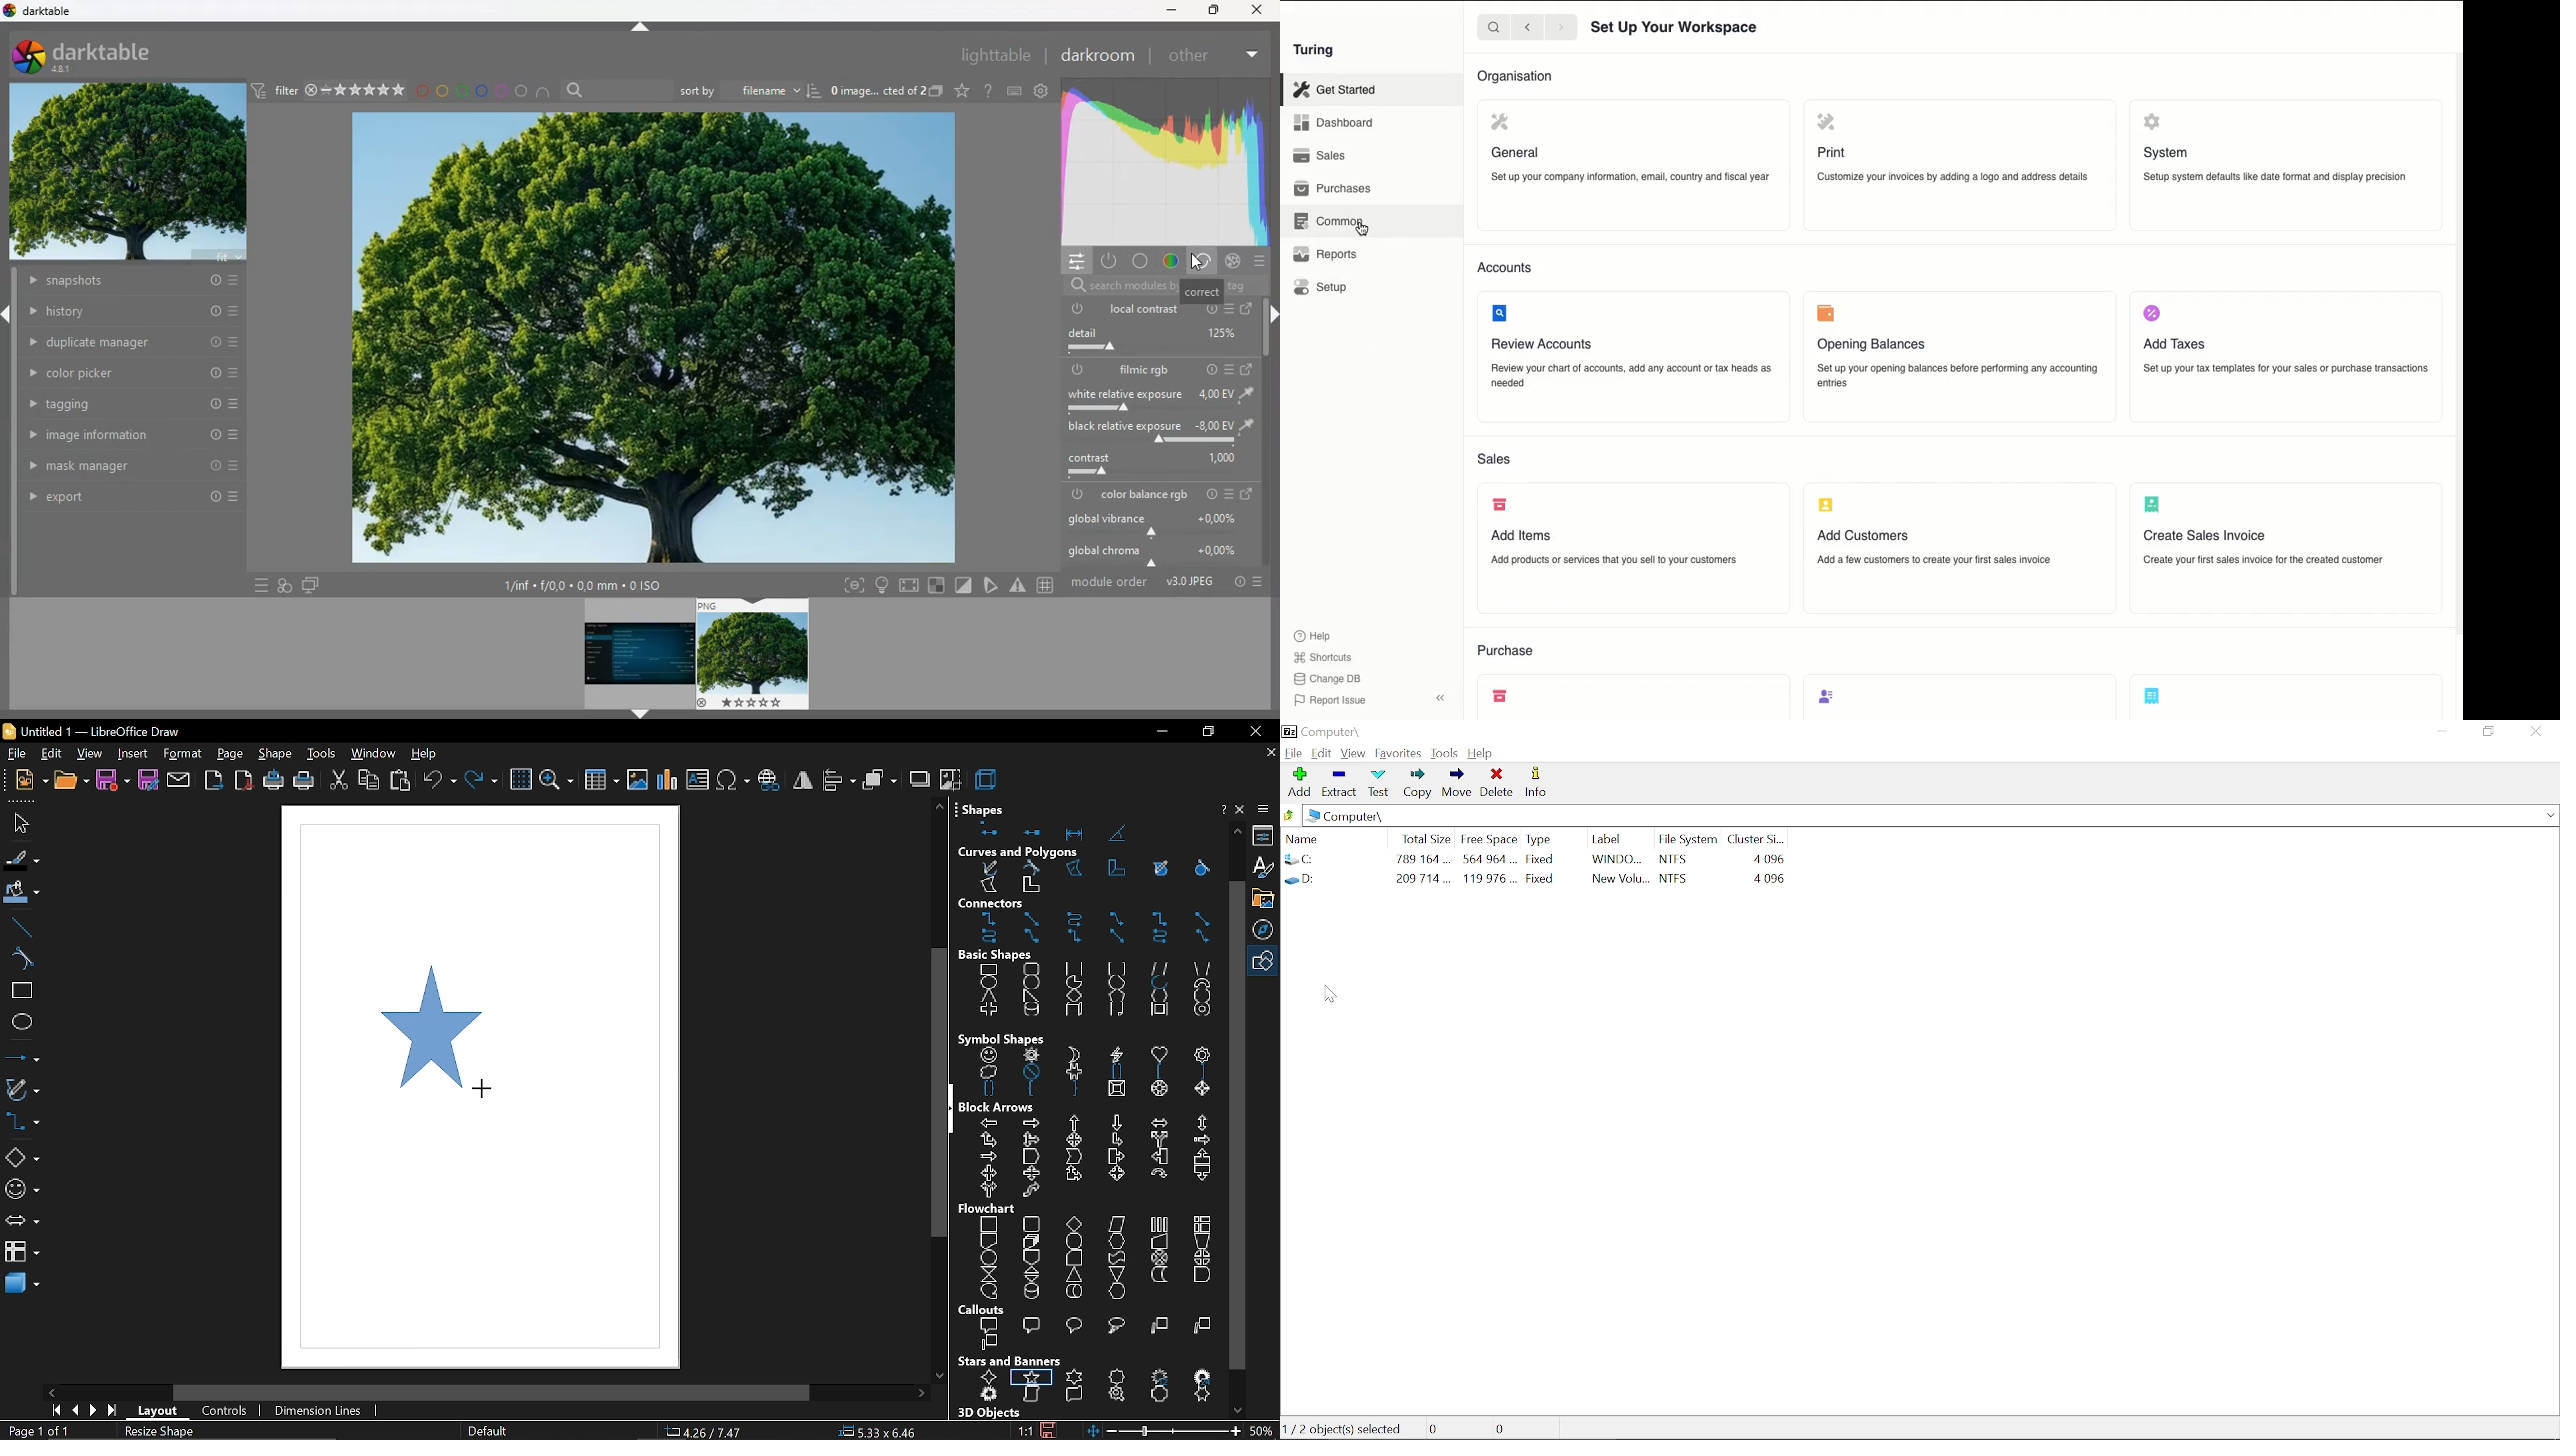 This screenshot has width=2576, height=1456. What do you see at coordinates (1044, 91) in the screenshot?
I see `settings` at bounding box center [1044, 91].